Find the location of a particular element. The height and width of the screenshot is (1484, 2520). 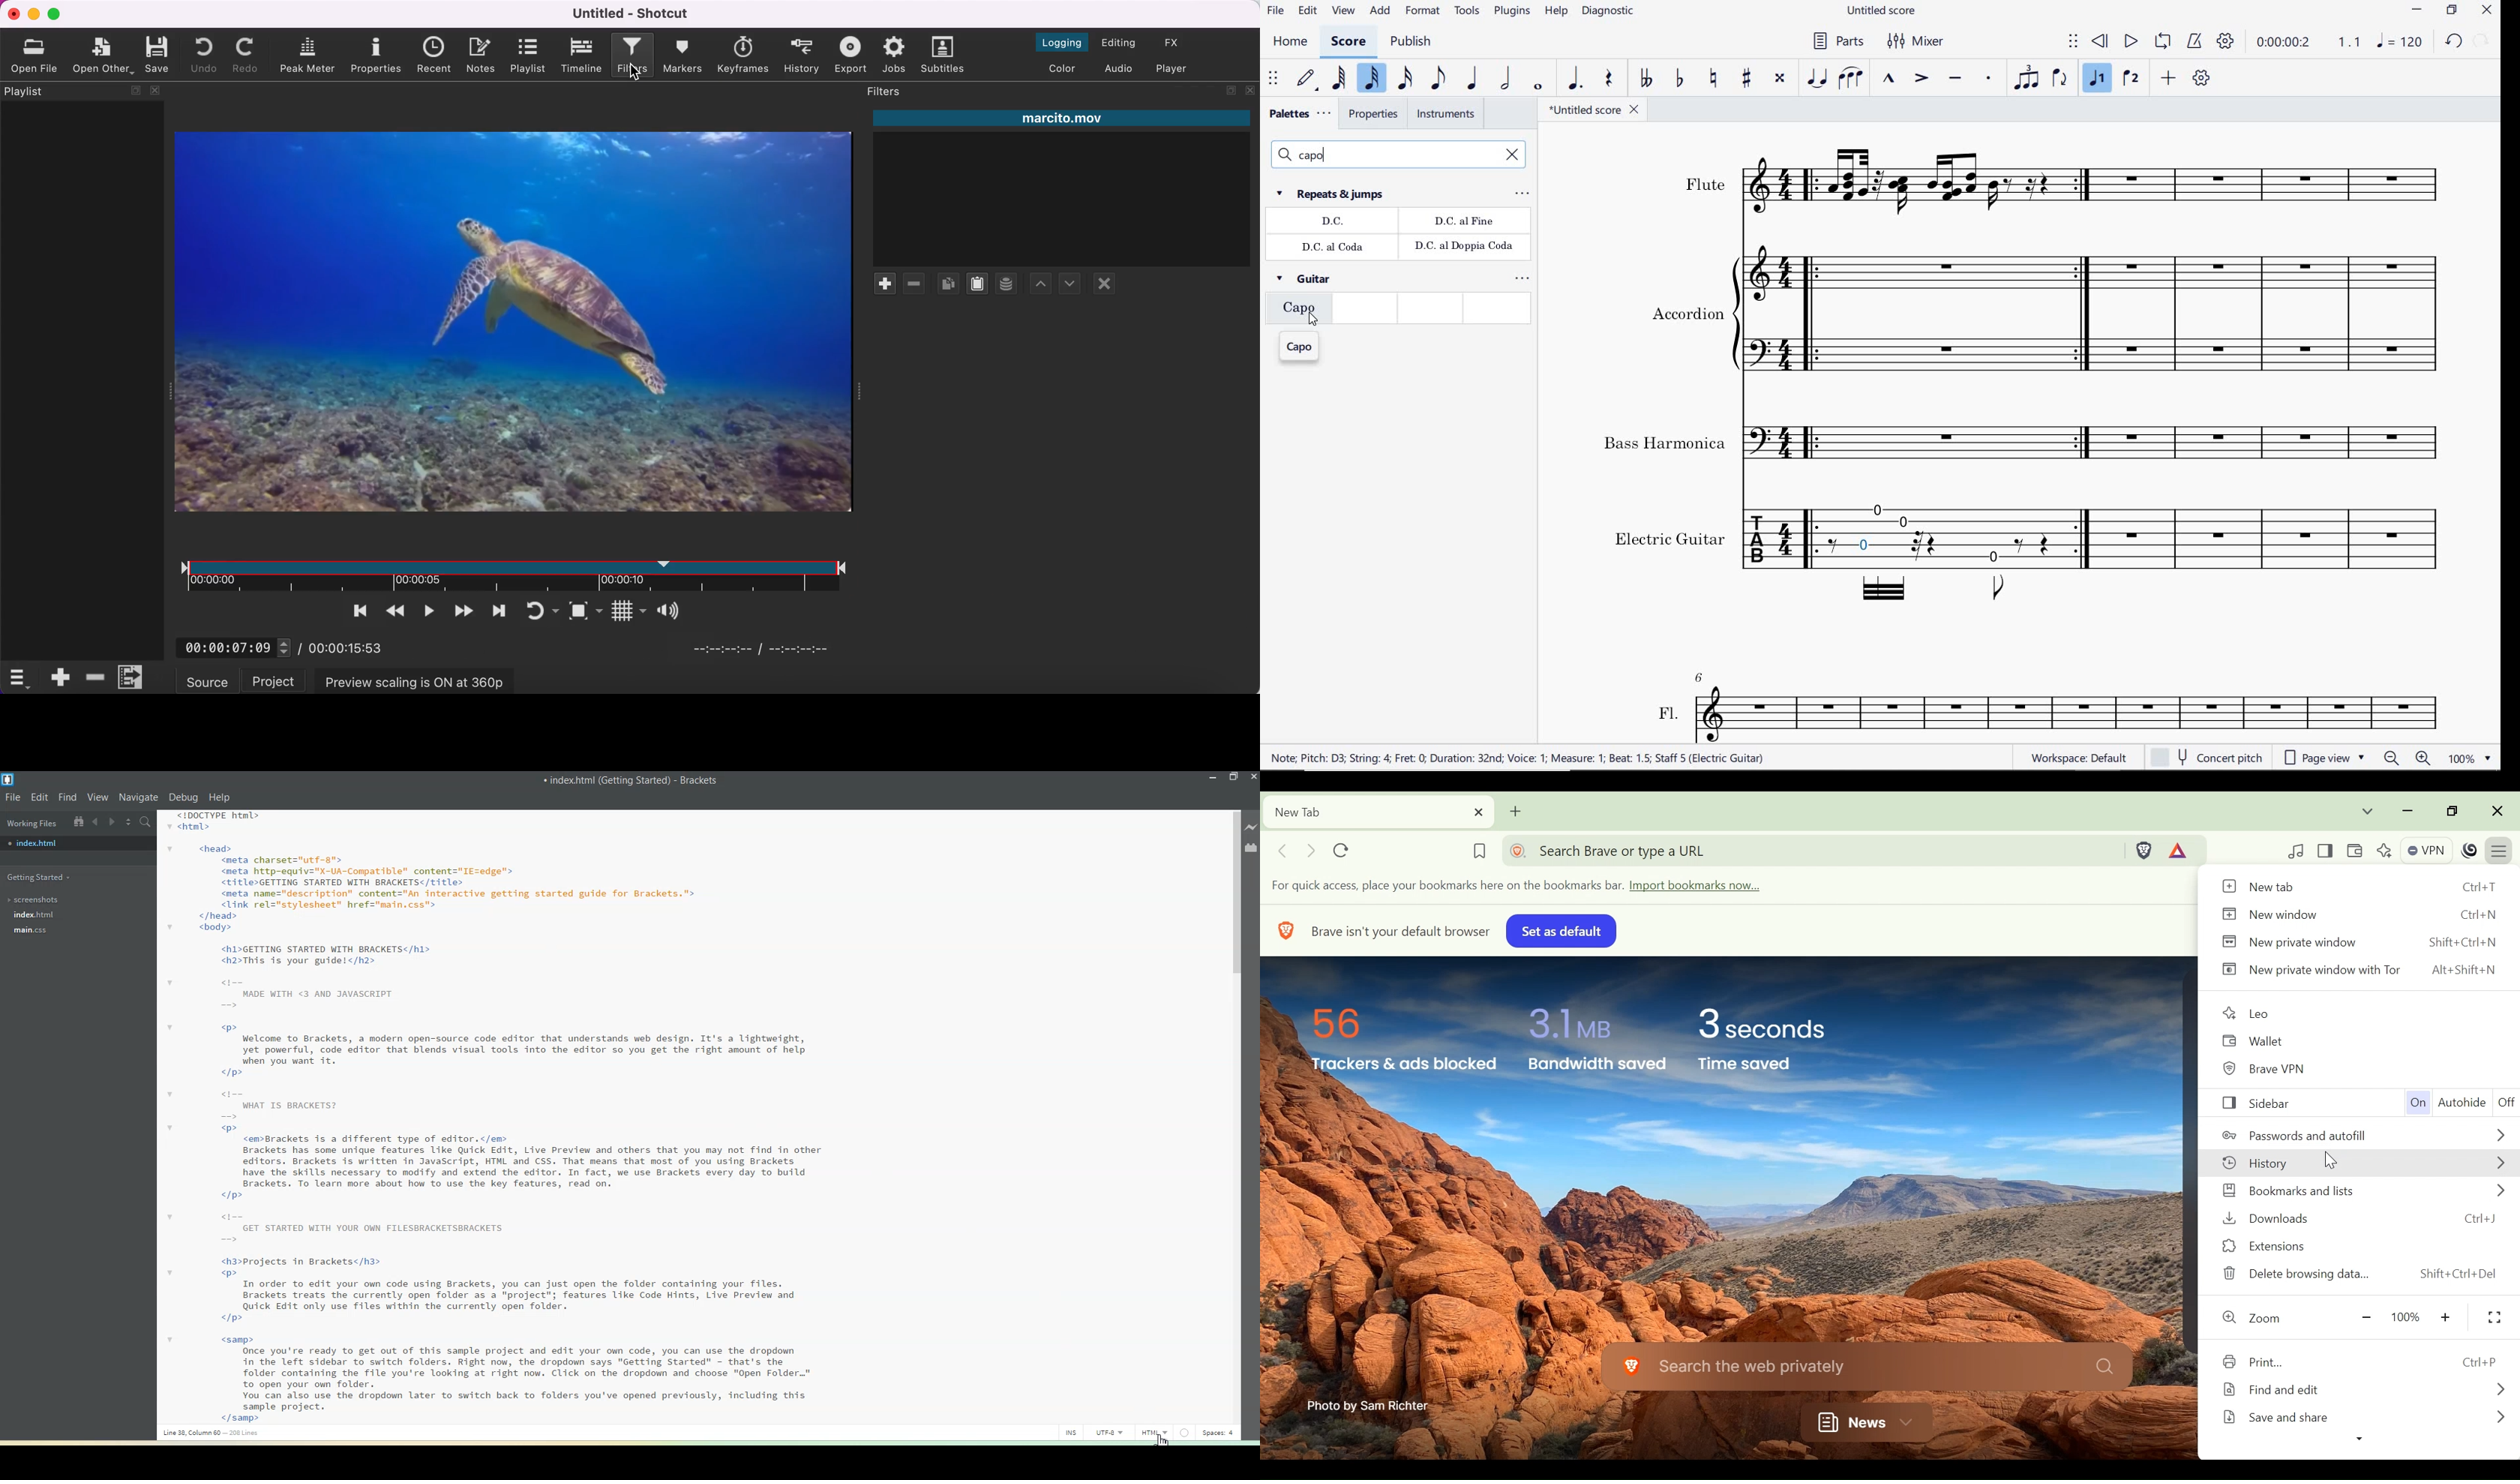

plugins is located at coordinates (1510, 12).